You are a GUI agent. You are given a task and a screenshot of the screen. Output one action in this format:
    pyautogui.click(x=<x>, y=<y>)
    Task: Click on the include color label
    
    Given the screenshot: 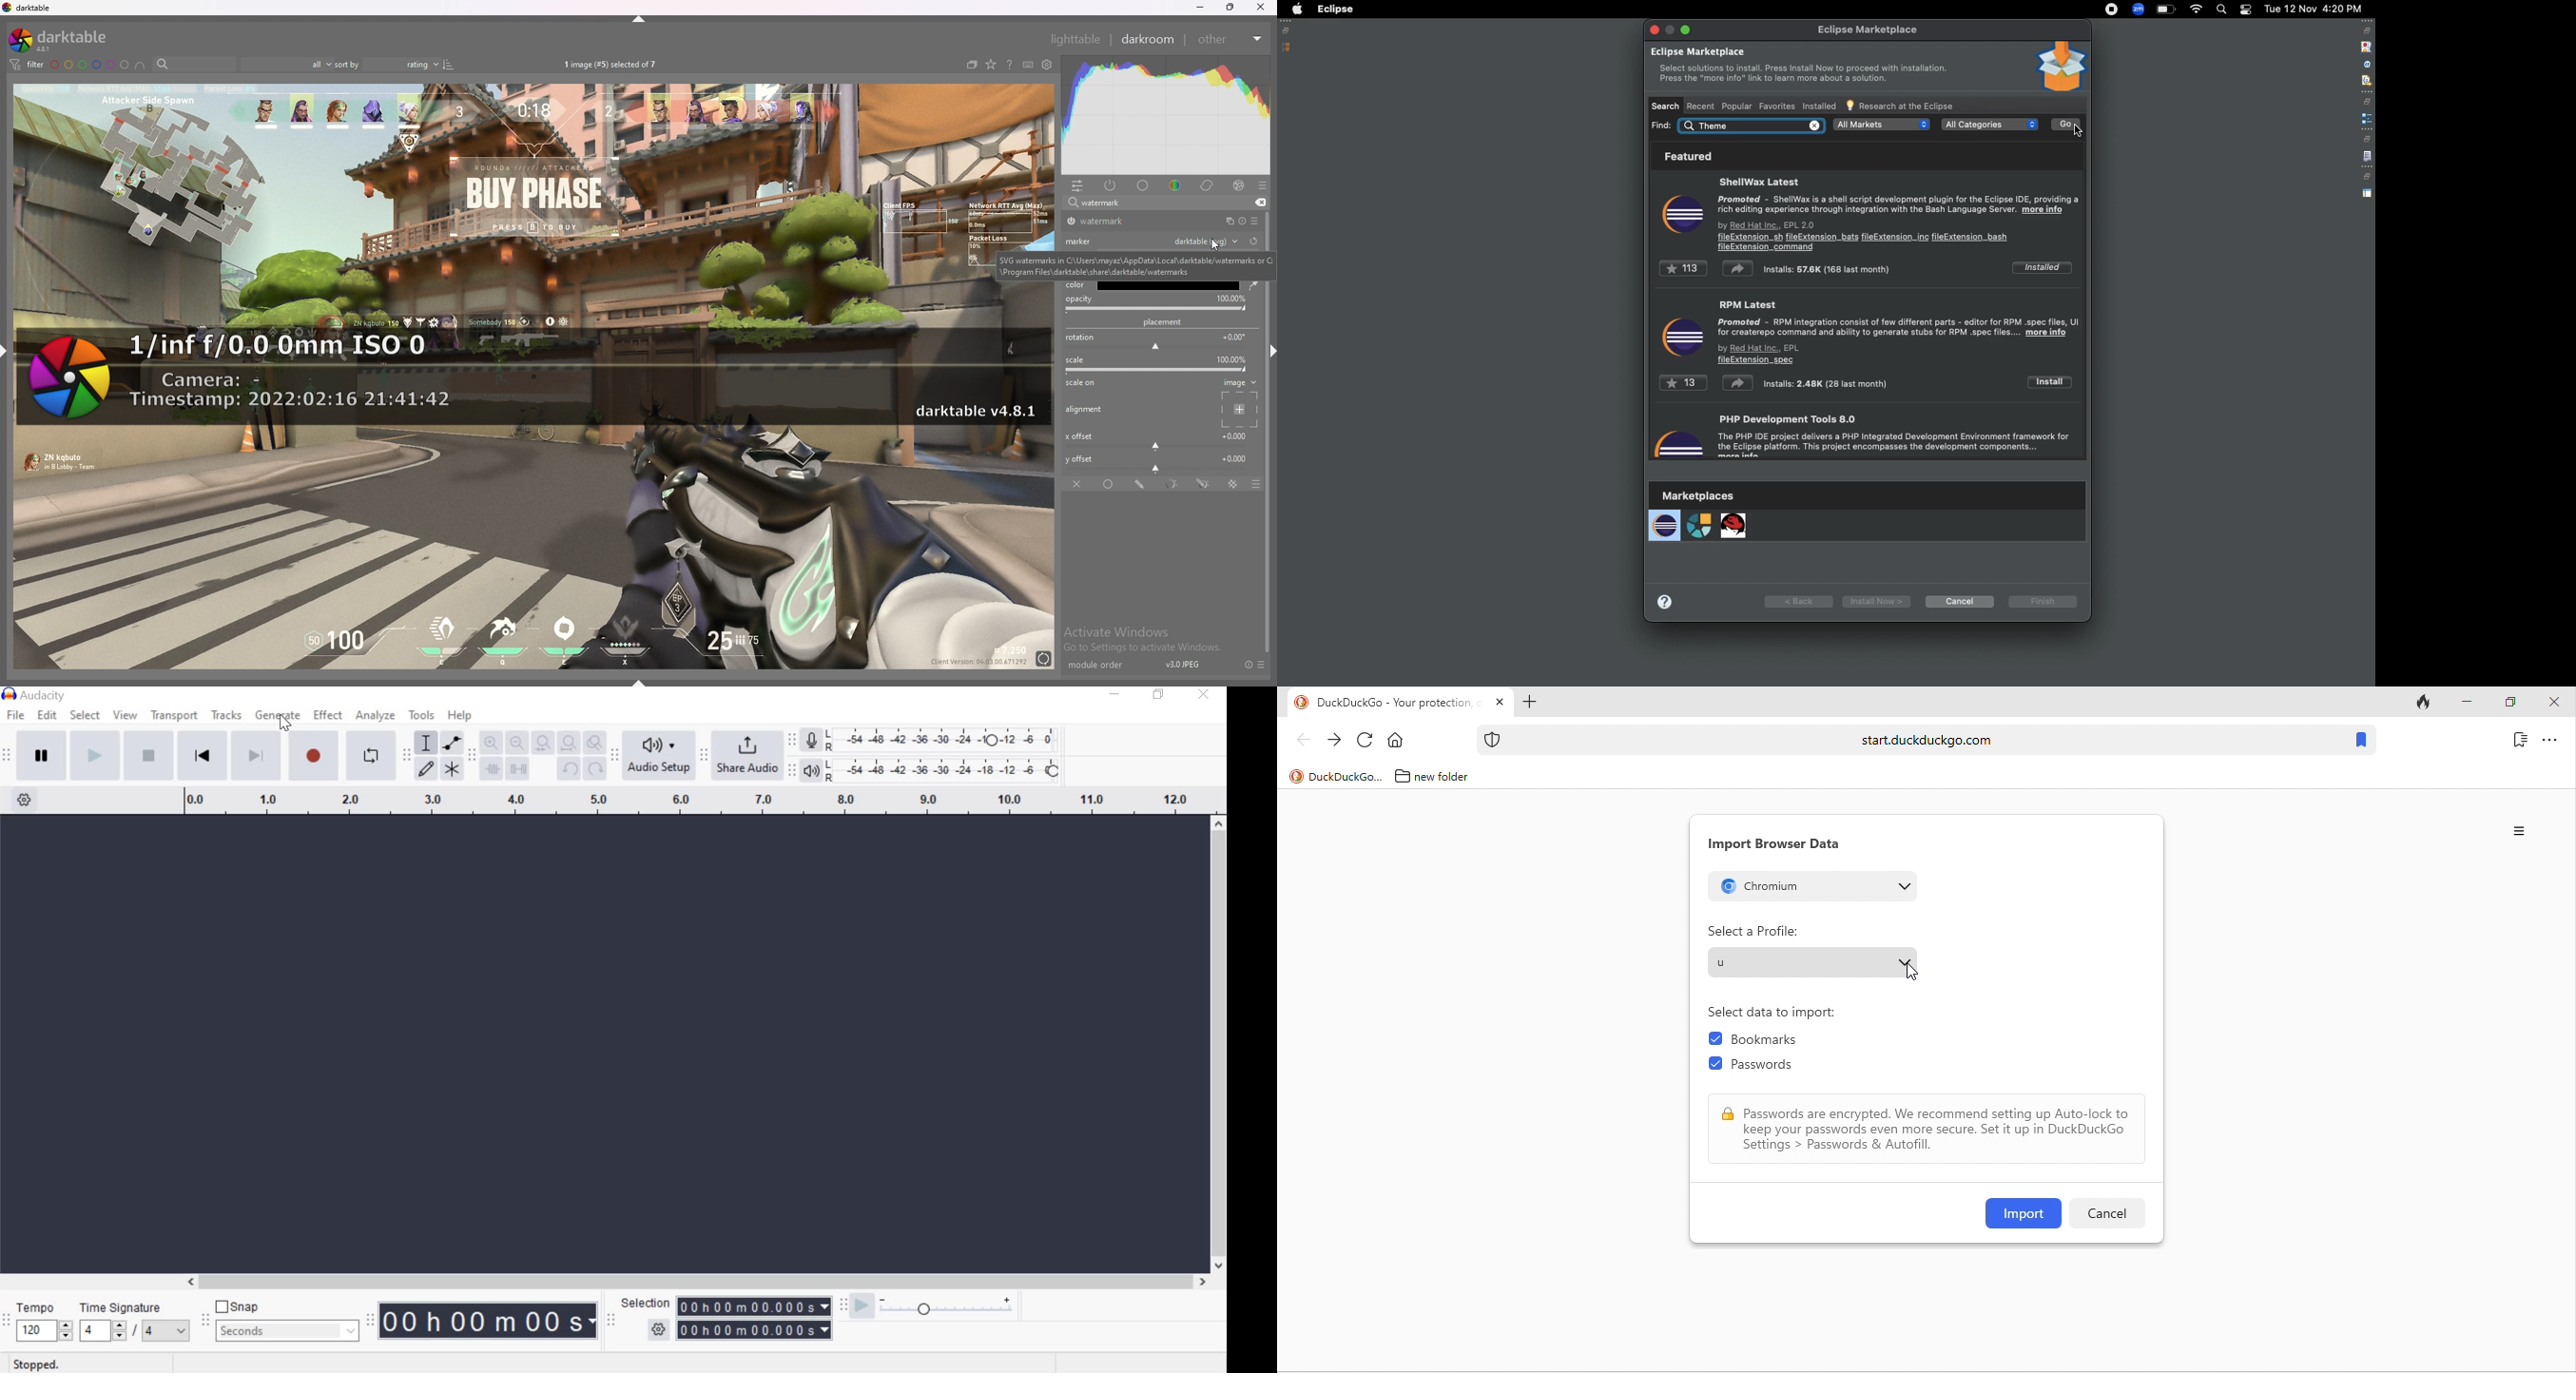 What is the action you would take?
    pyautogui.click(x=140, y=65)
    